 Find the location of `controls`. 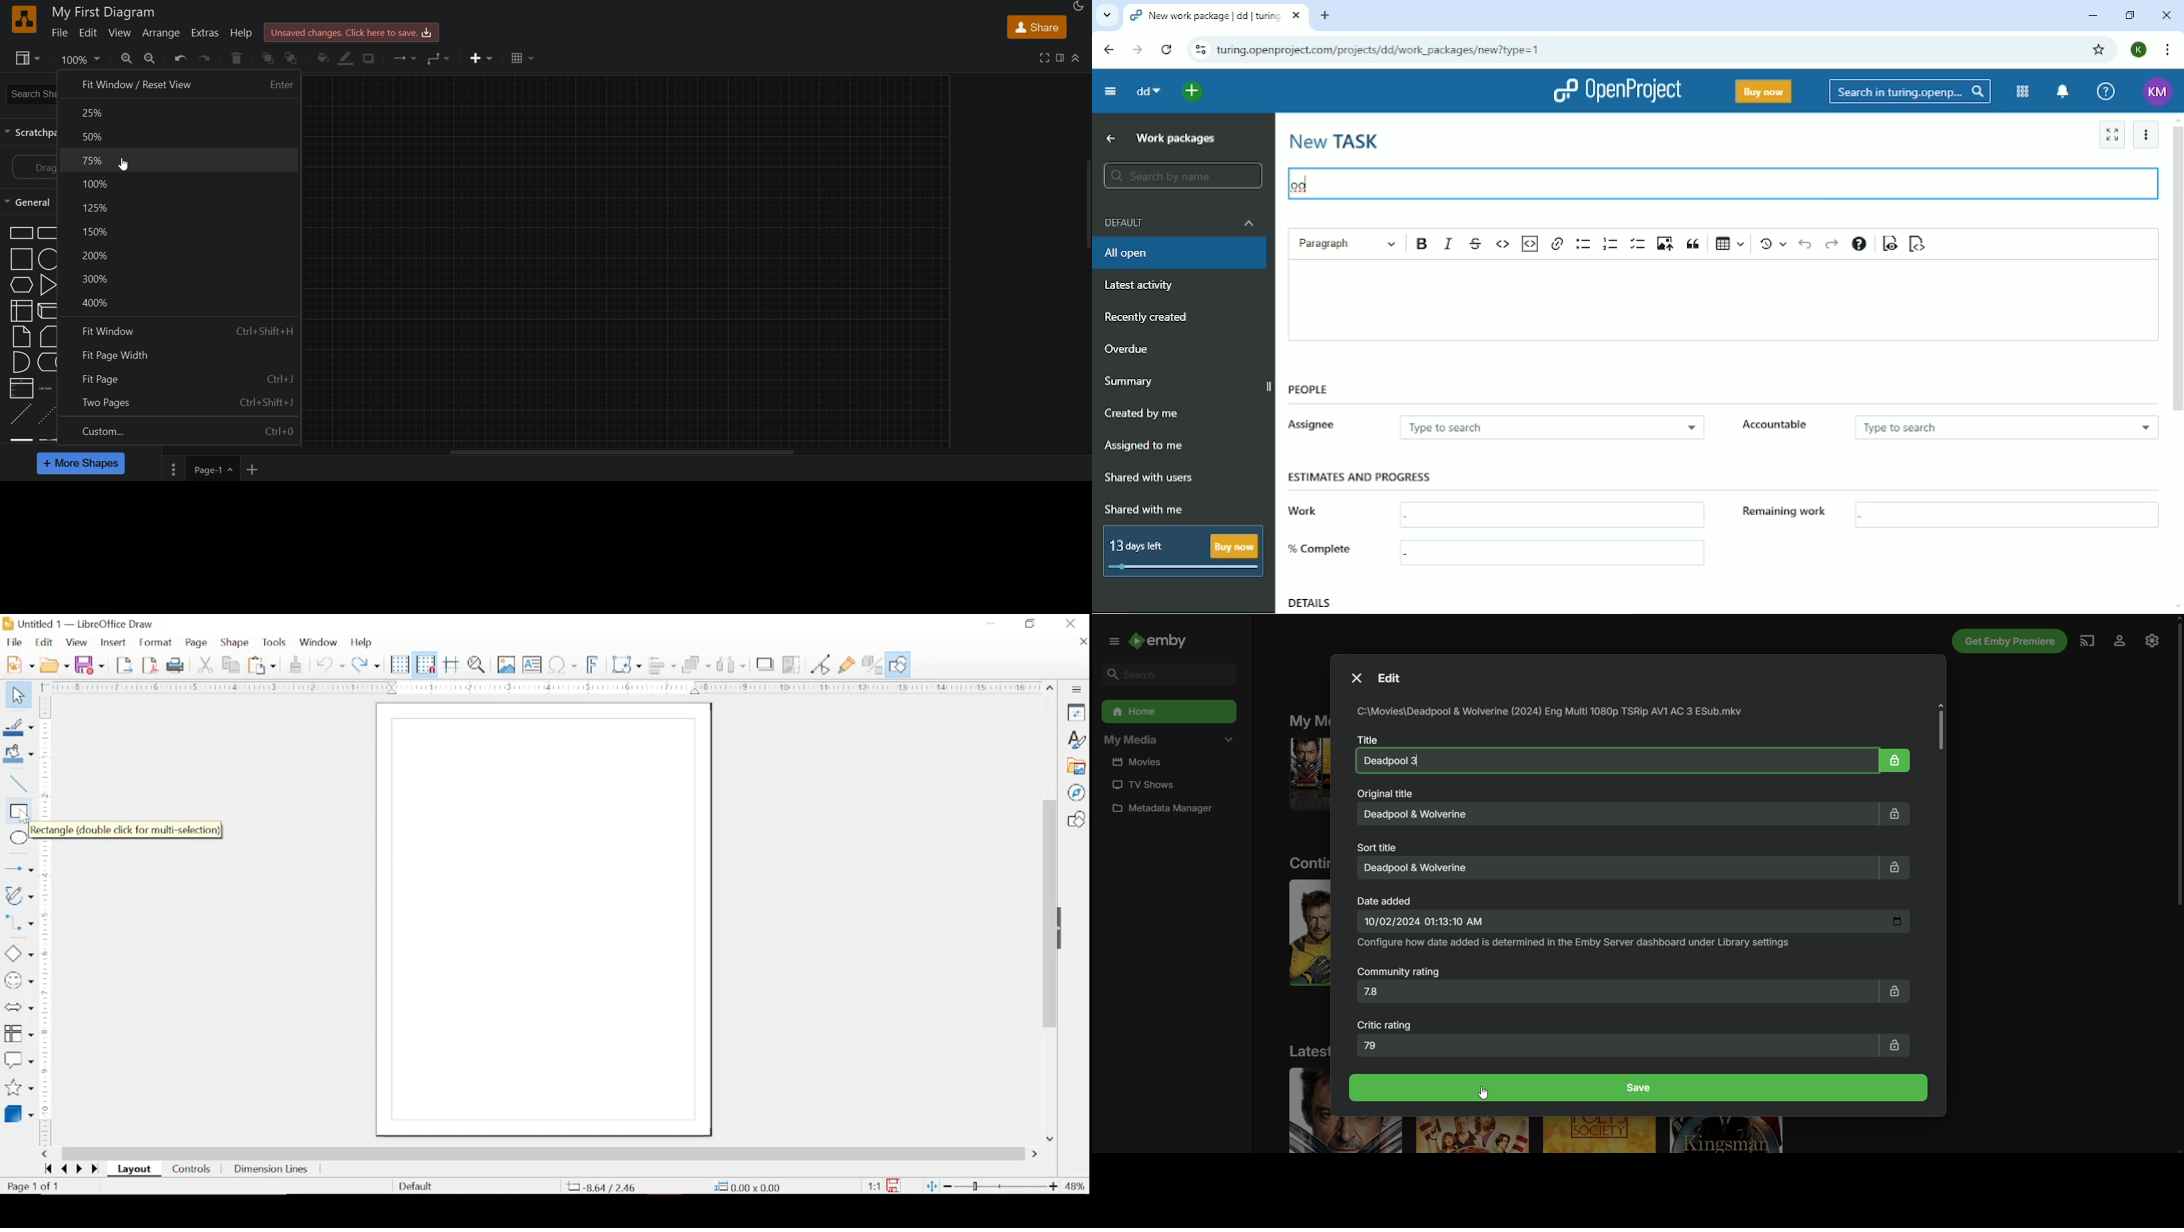

controls is located at coordinates (192, 1170).